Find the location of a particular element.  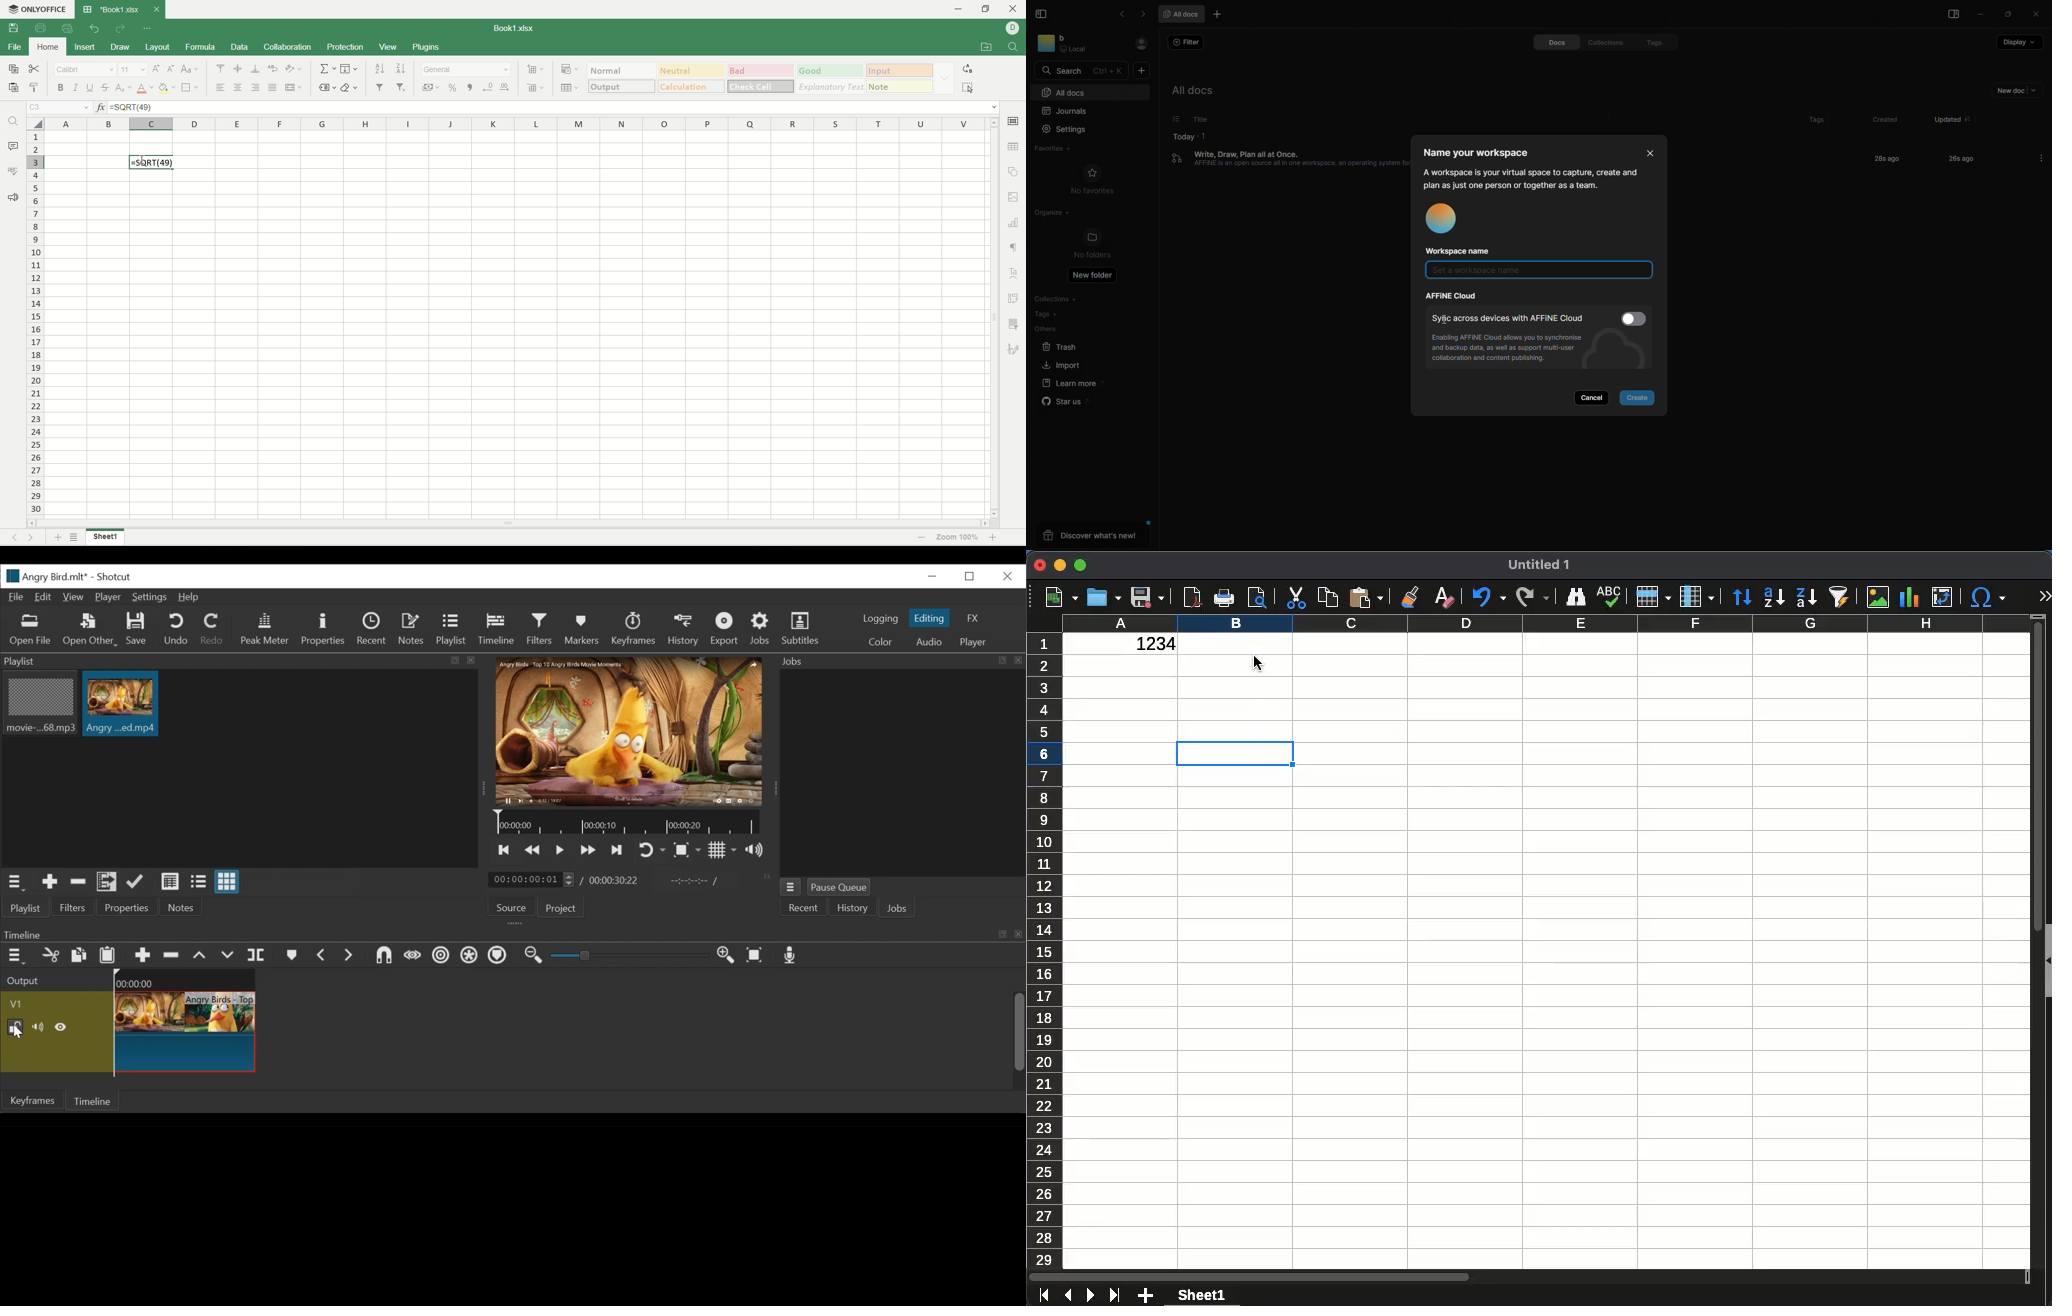

create is located at coordinates (1640, 398).